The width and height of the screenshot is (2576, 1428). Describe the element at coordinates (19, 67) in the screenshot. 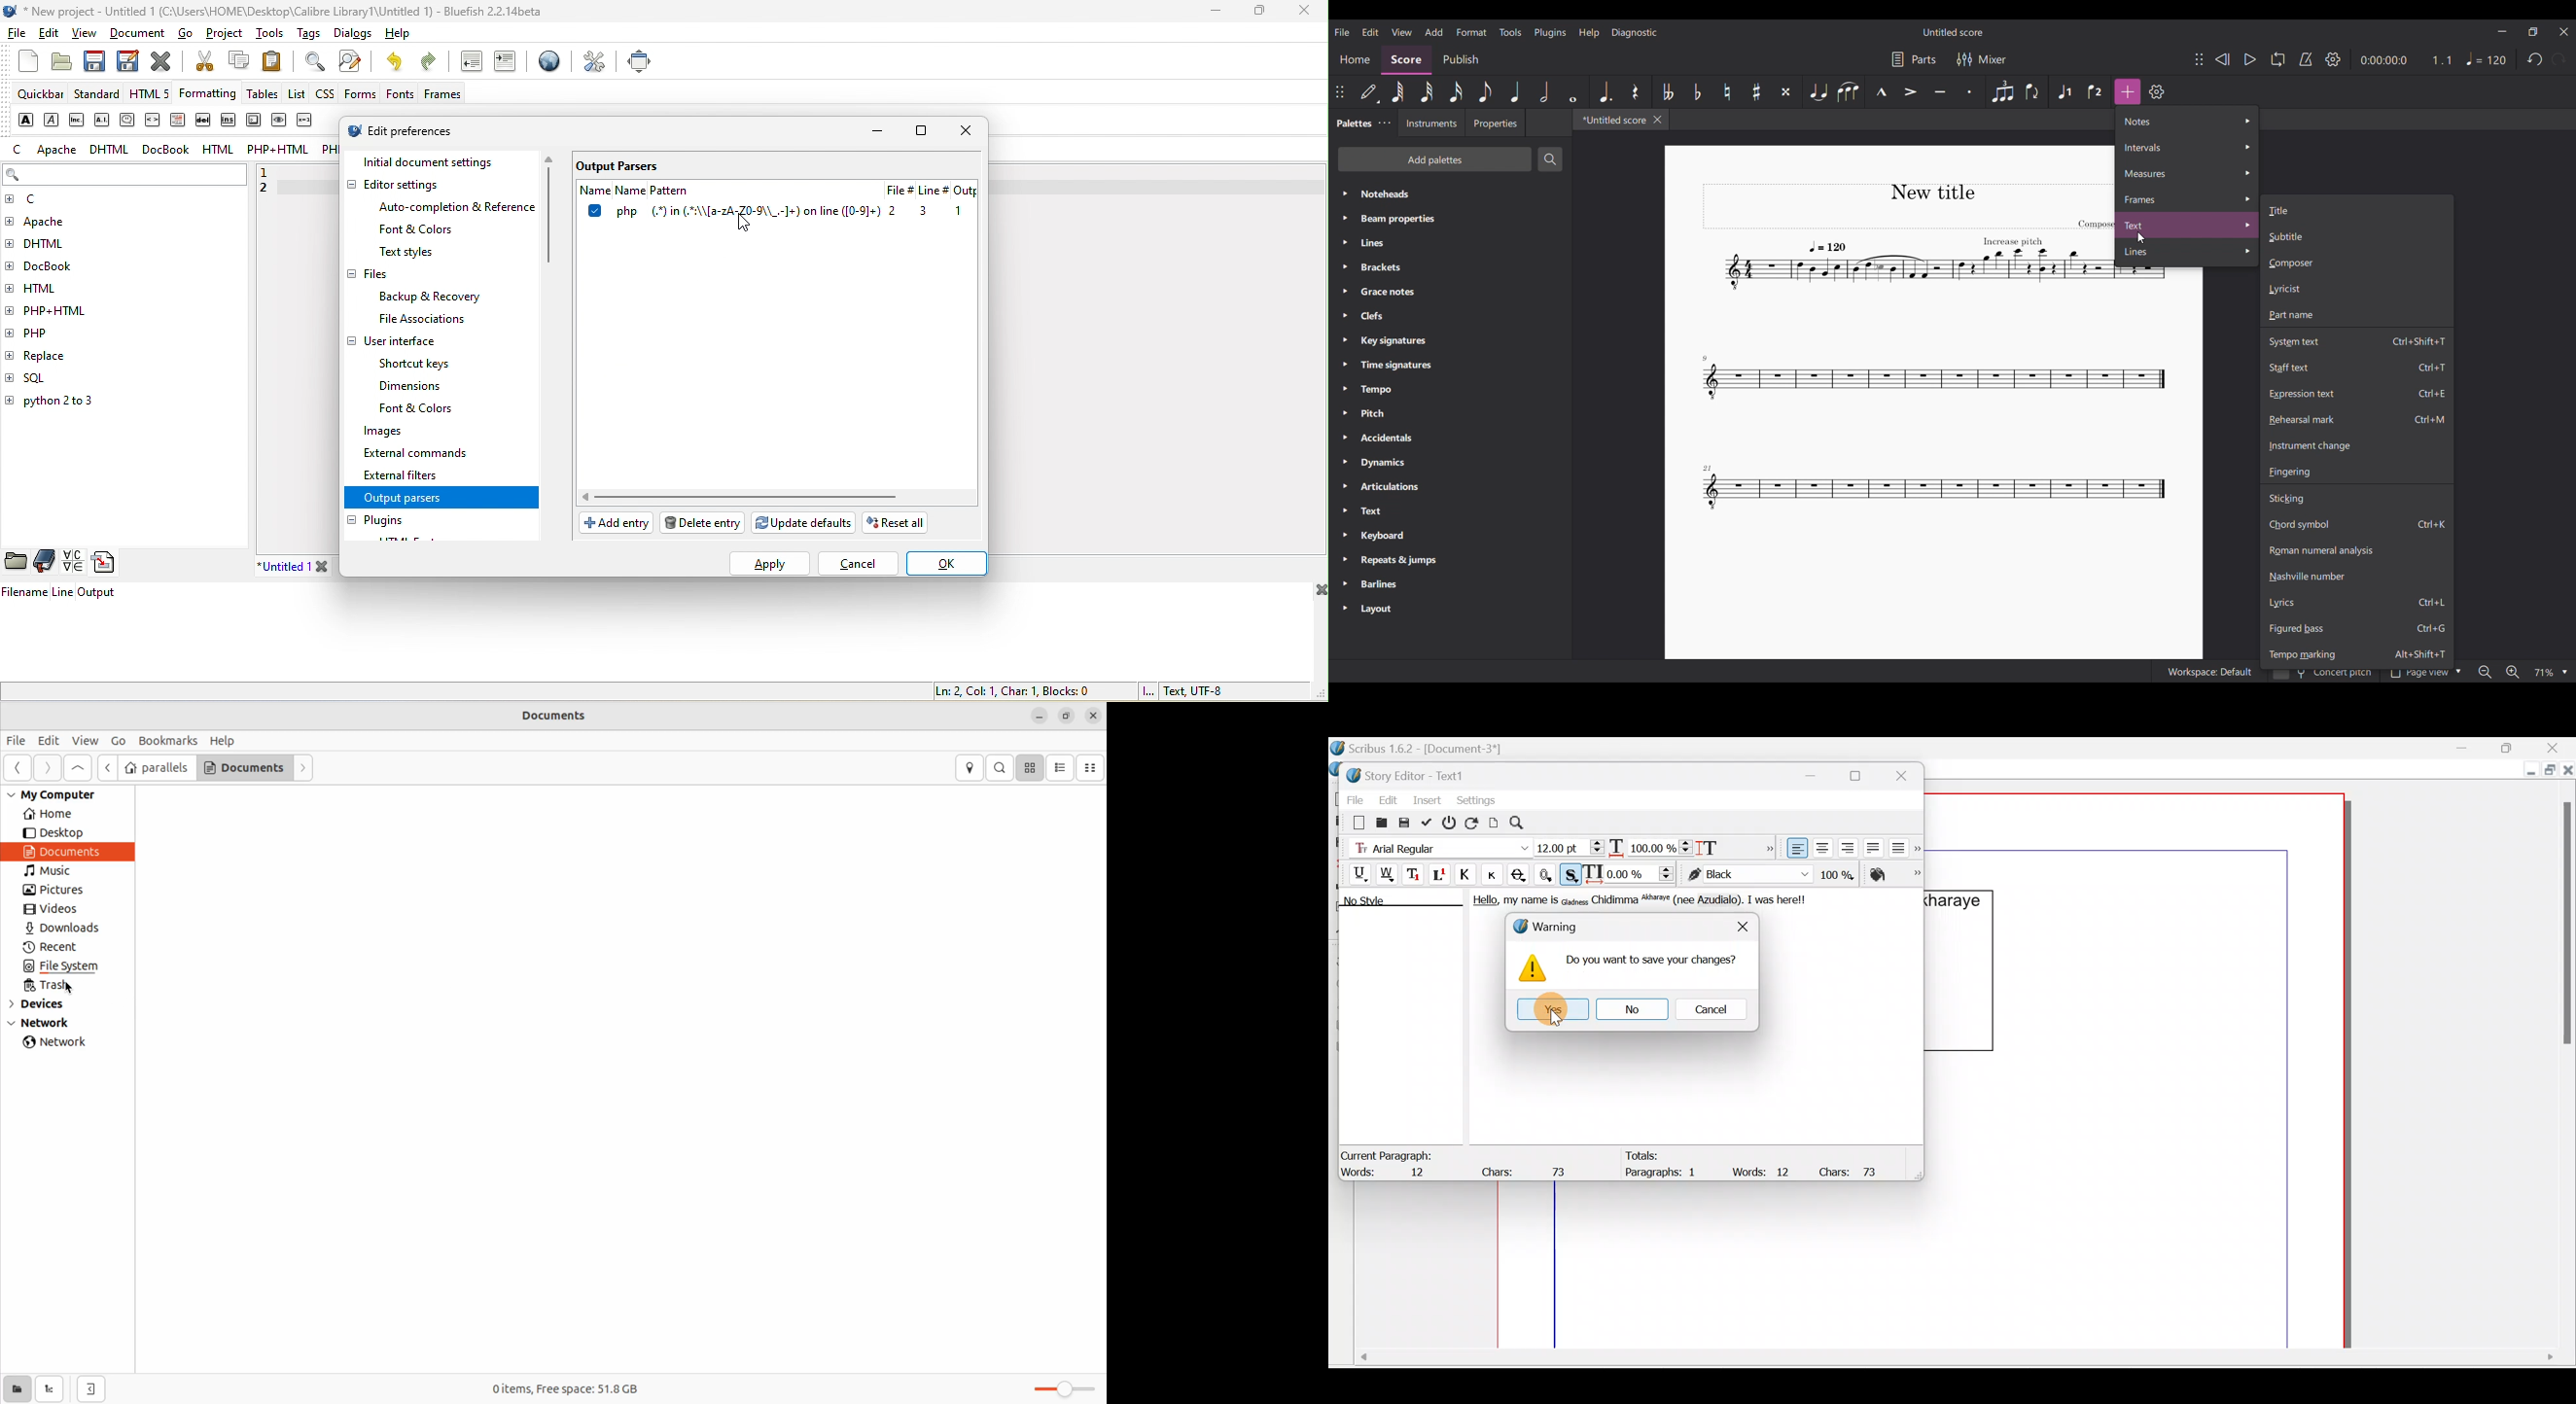

I see `new` at that location.